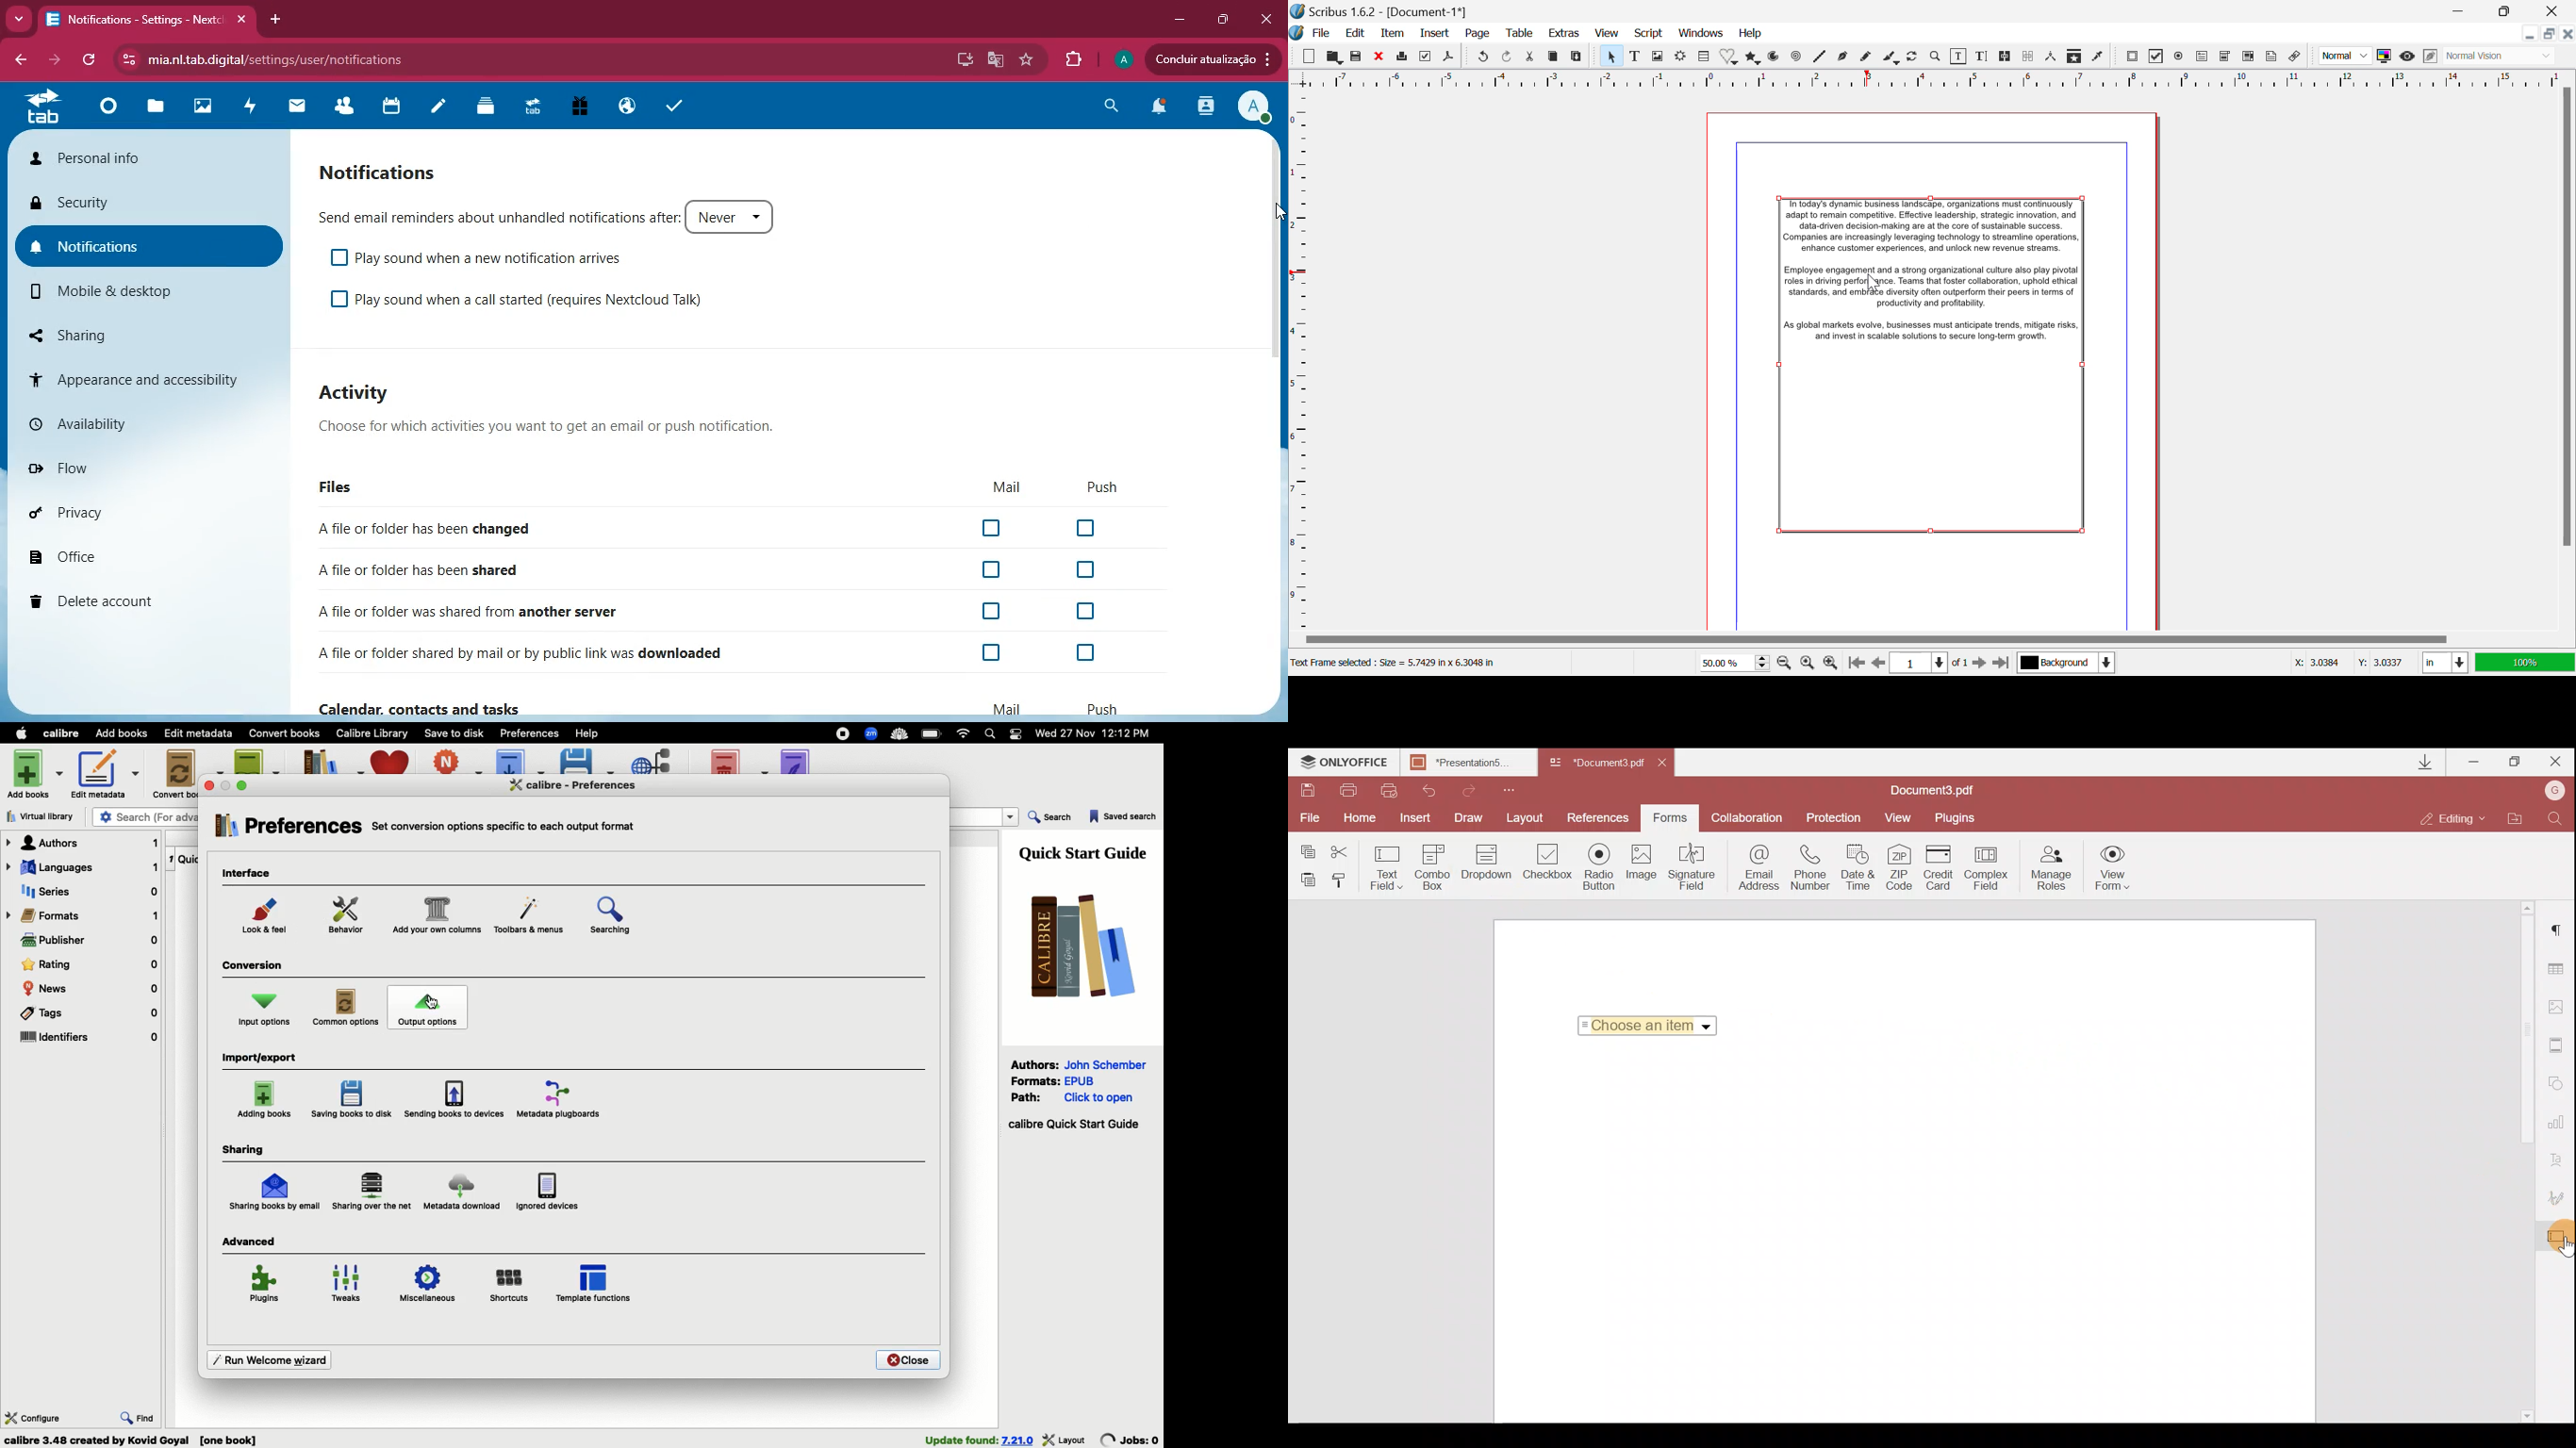  I want to click on Background, so click(2065, 662).